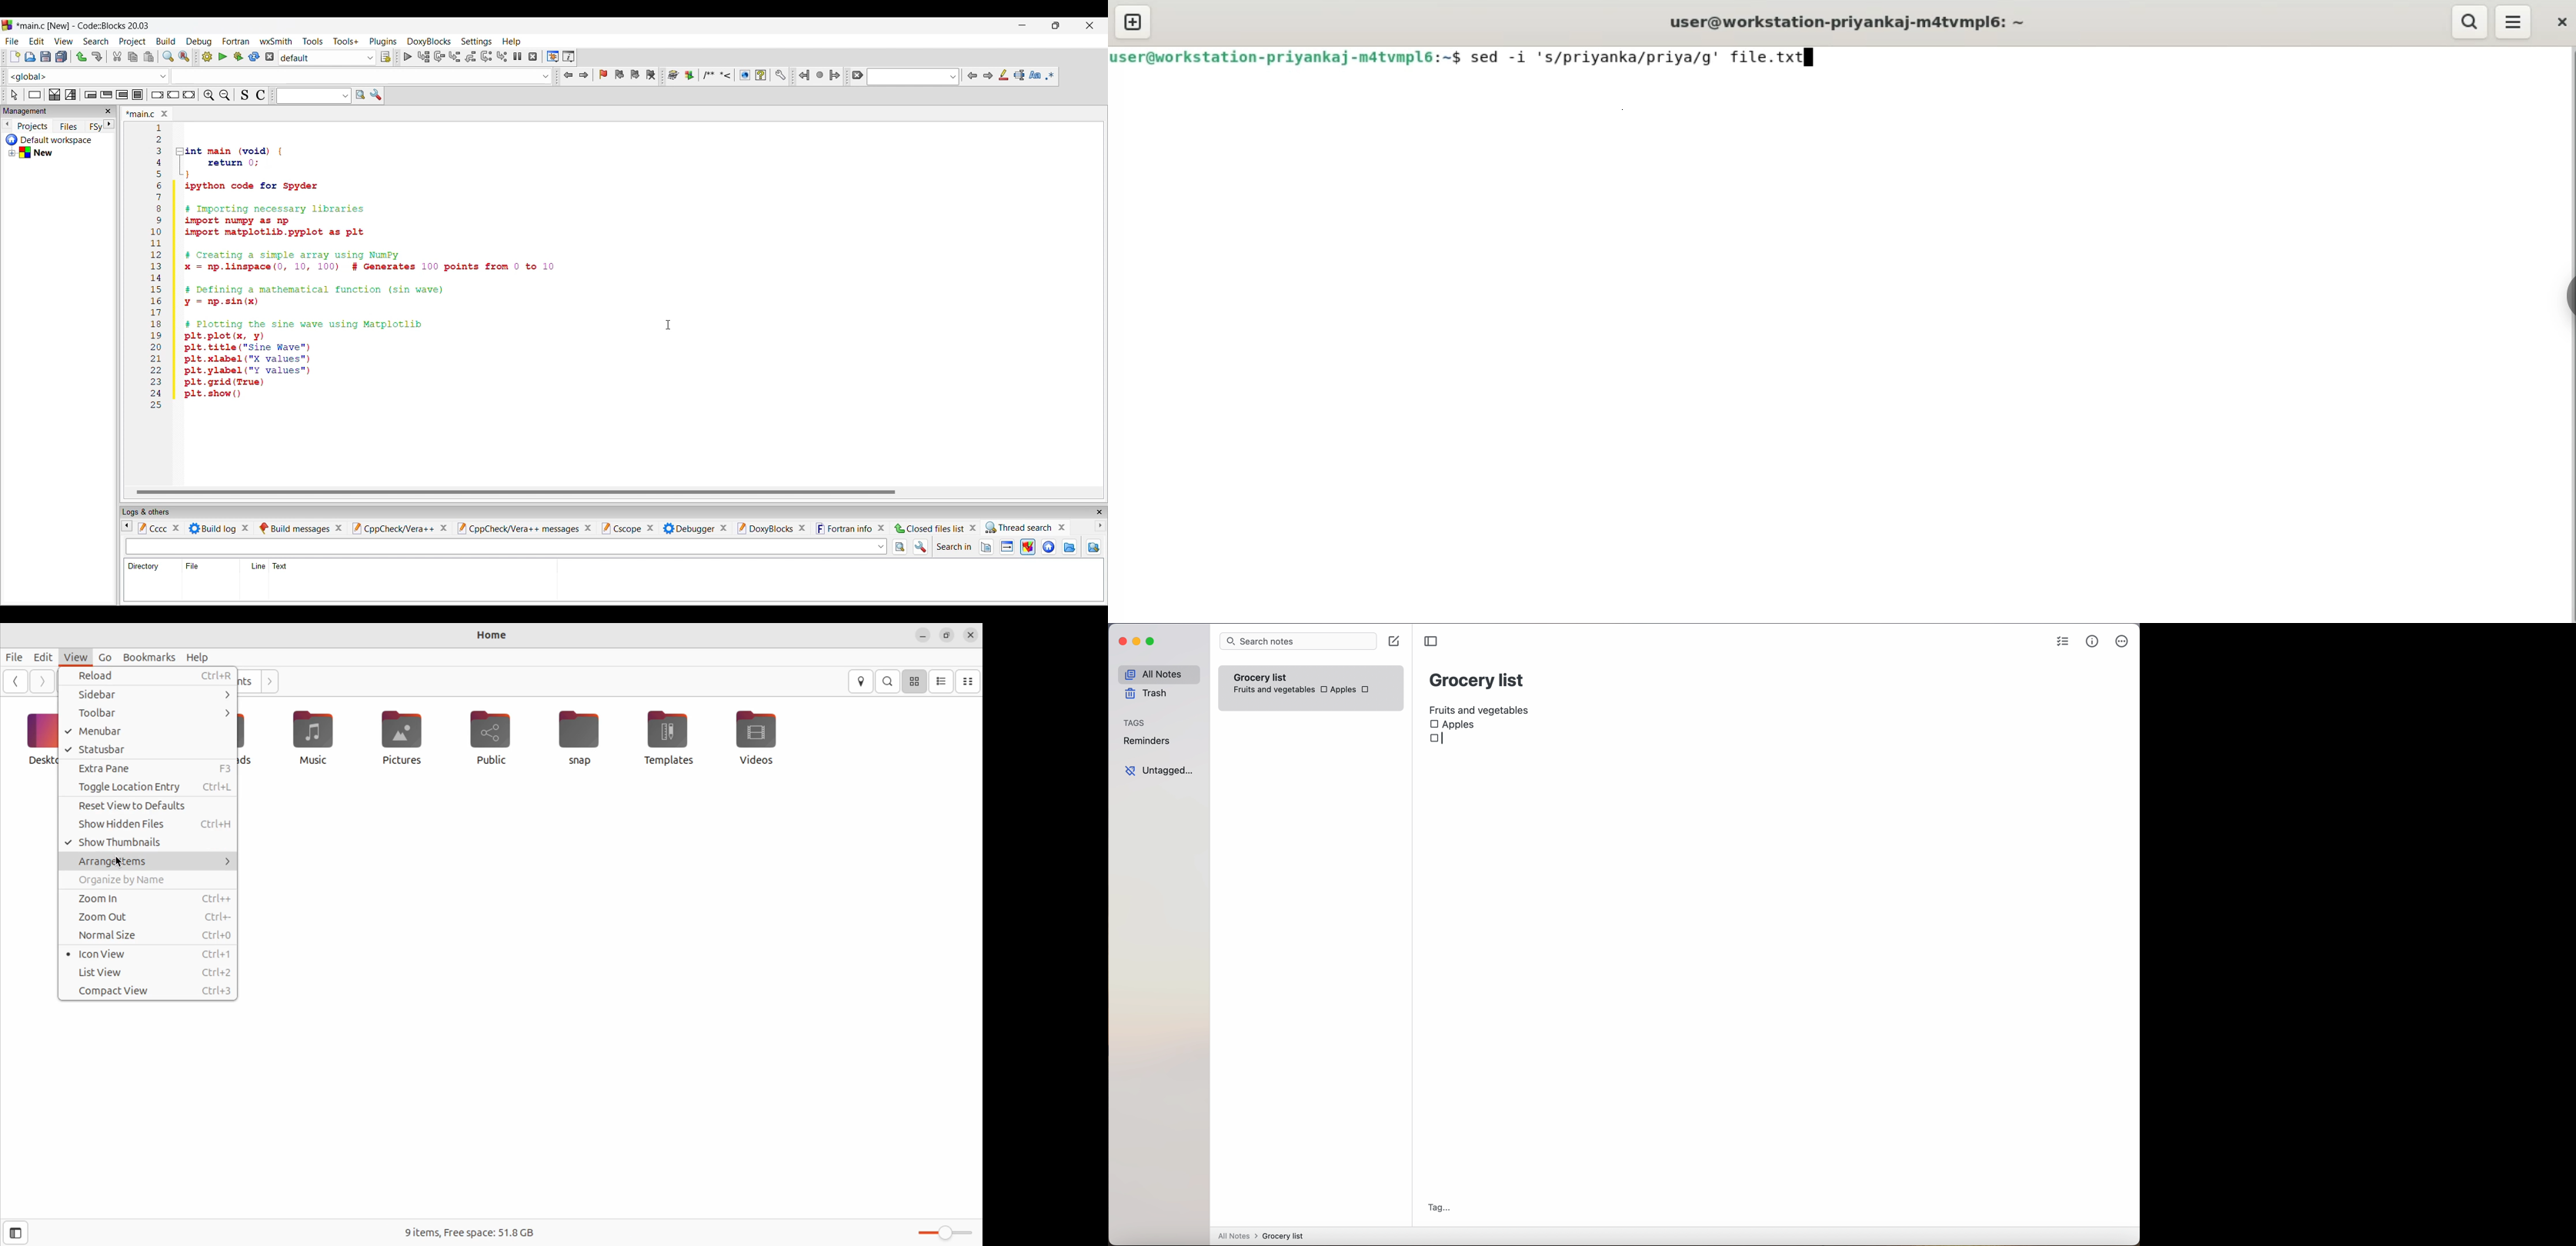 The height and width of the screenshot is (1260, 2576). What do you see at coordinates (1009, 551) in the screenshot?
I see `info` at bounding box center [1009, 551].